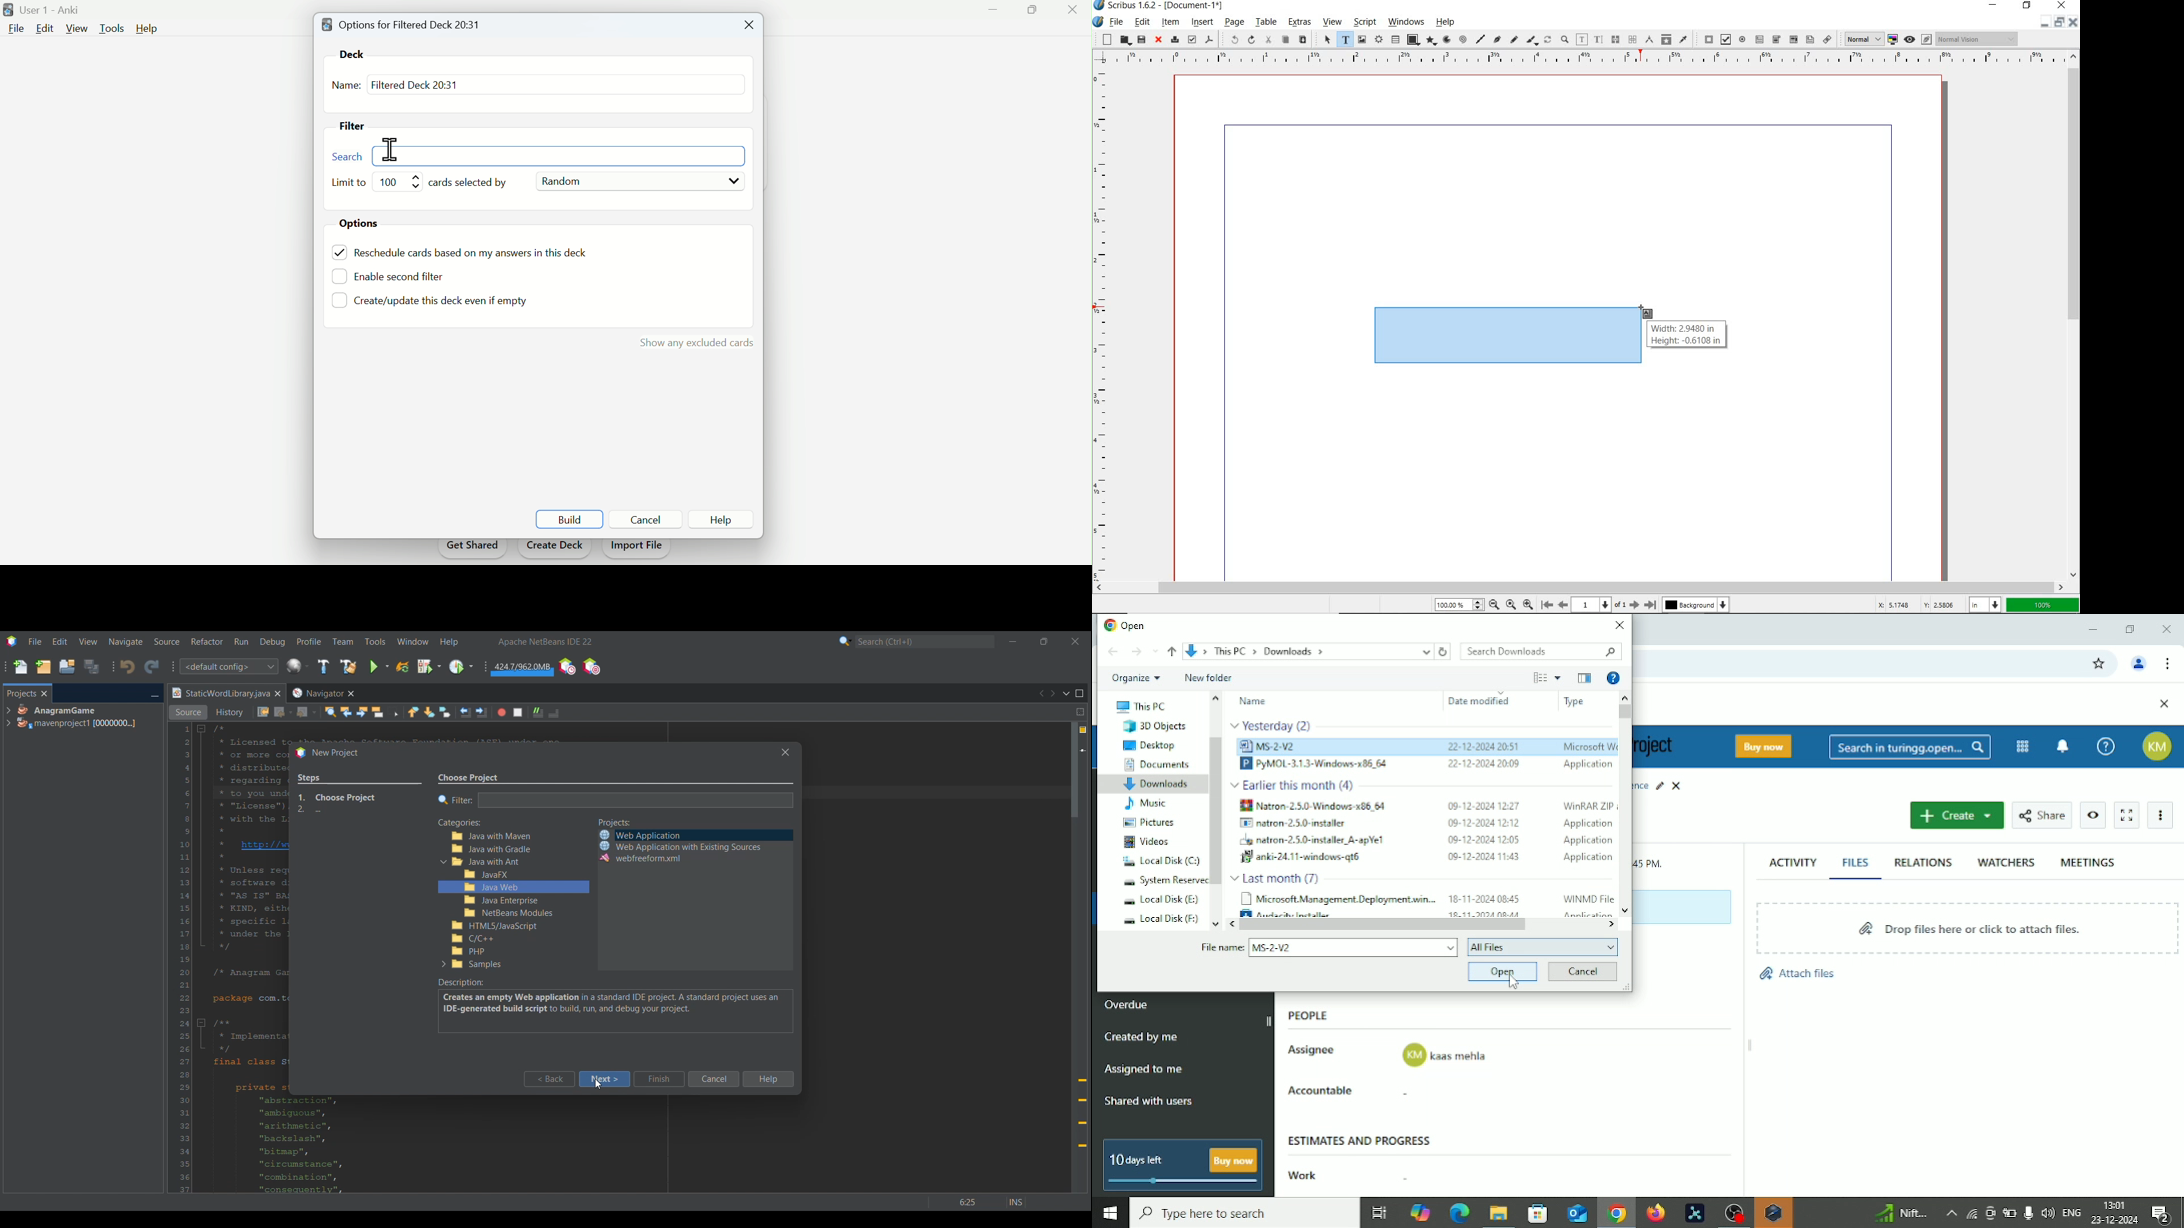 This screenshot has width=2184, height=1232. What do you see at coordinates (1810, 41) in the screenshot?
I see `Text annotation` at bounding box center [1810, 41].